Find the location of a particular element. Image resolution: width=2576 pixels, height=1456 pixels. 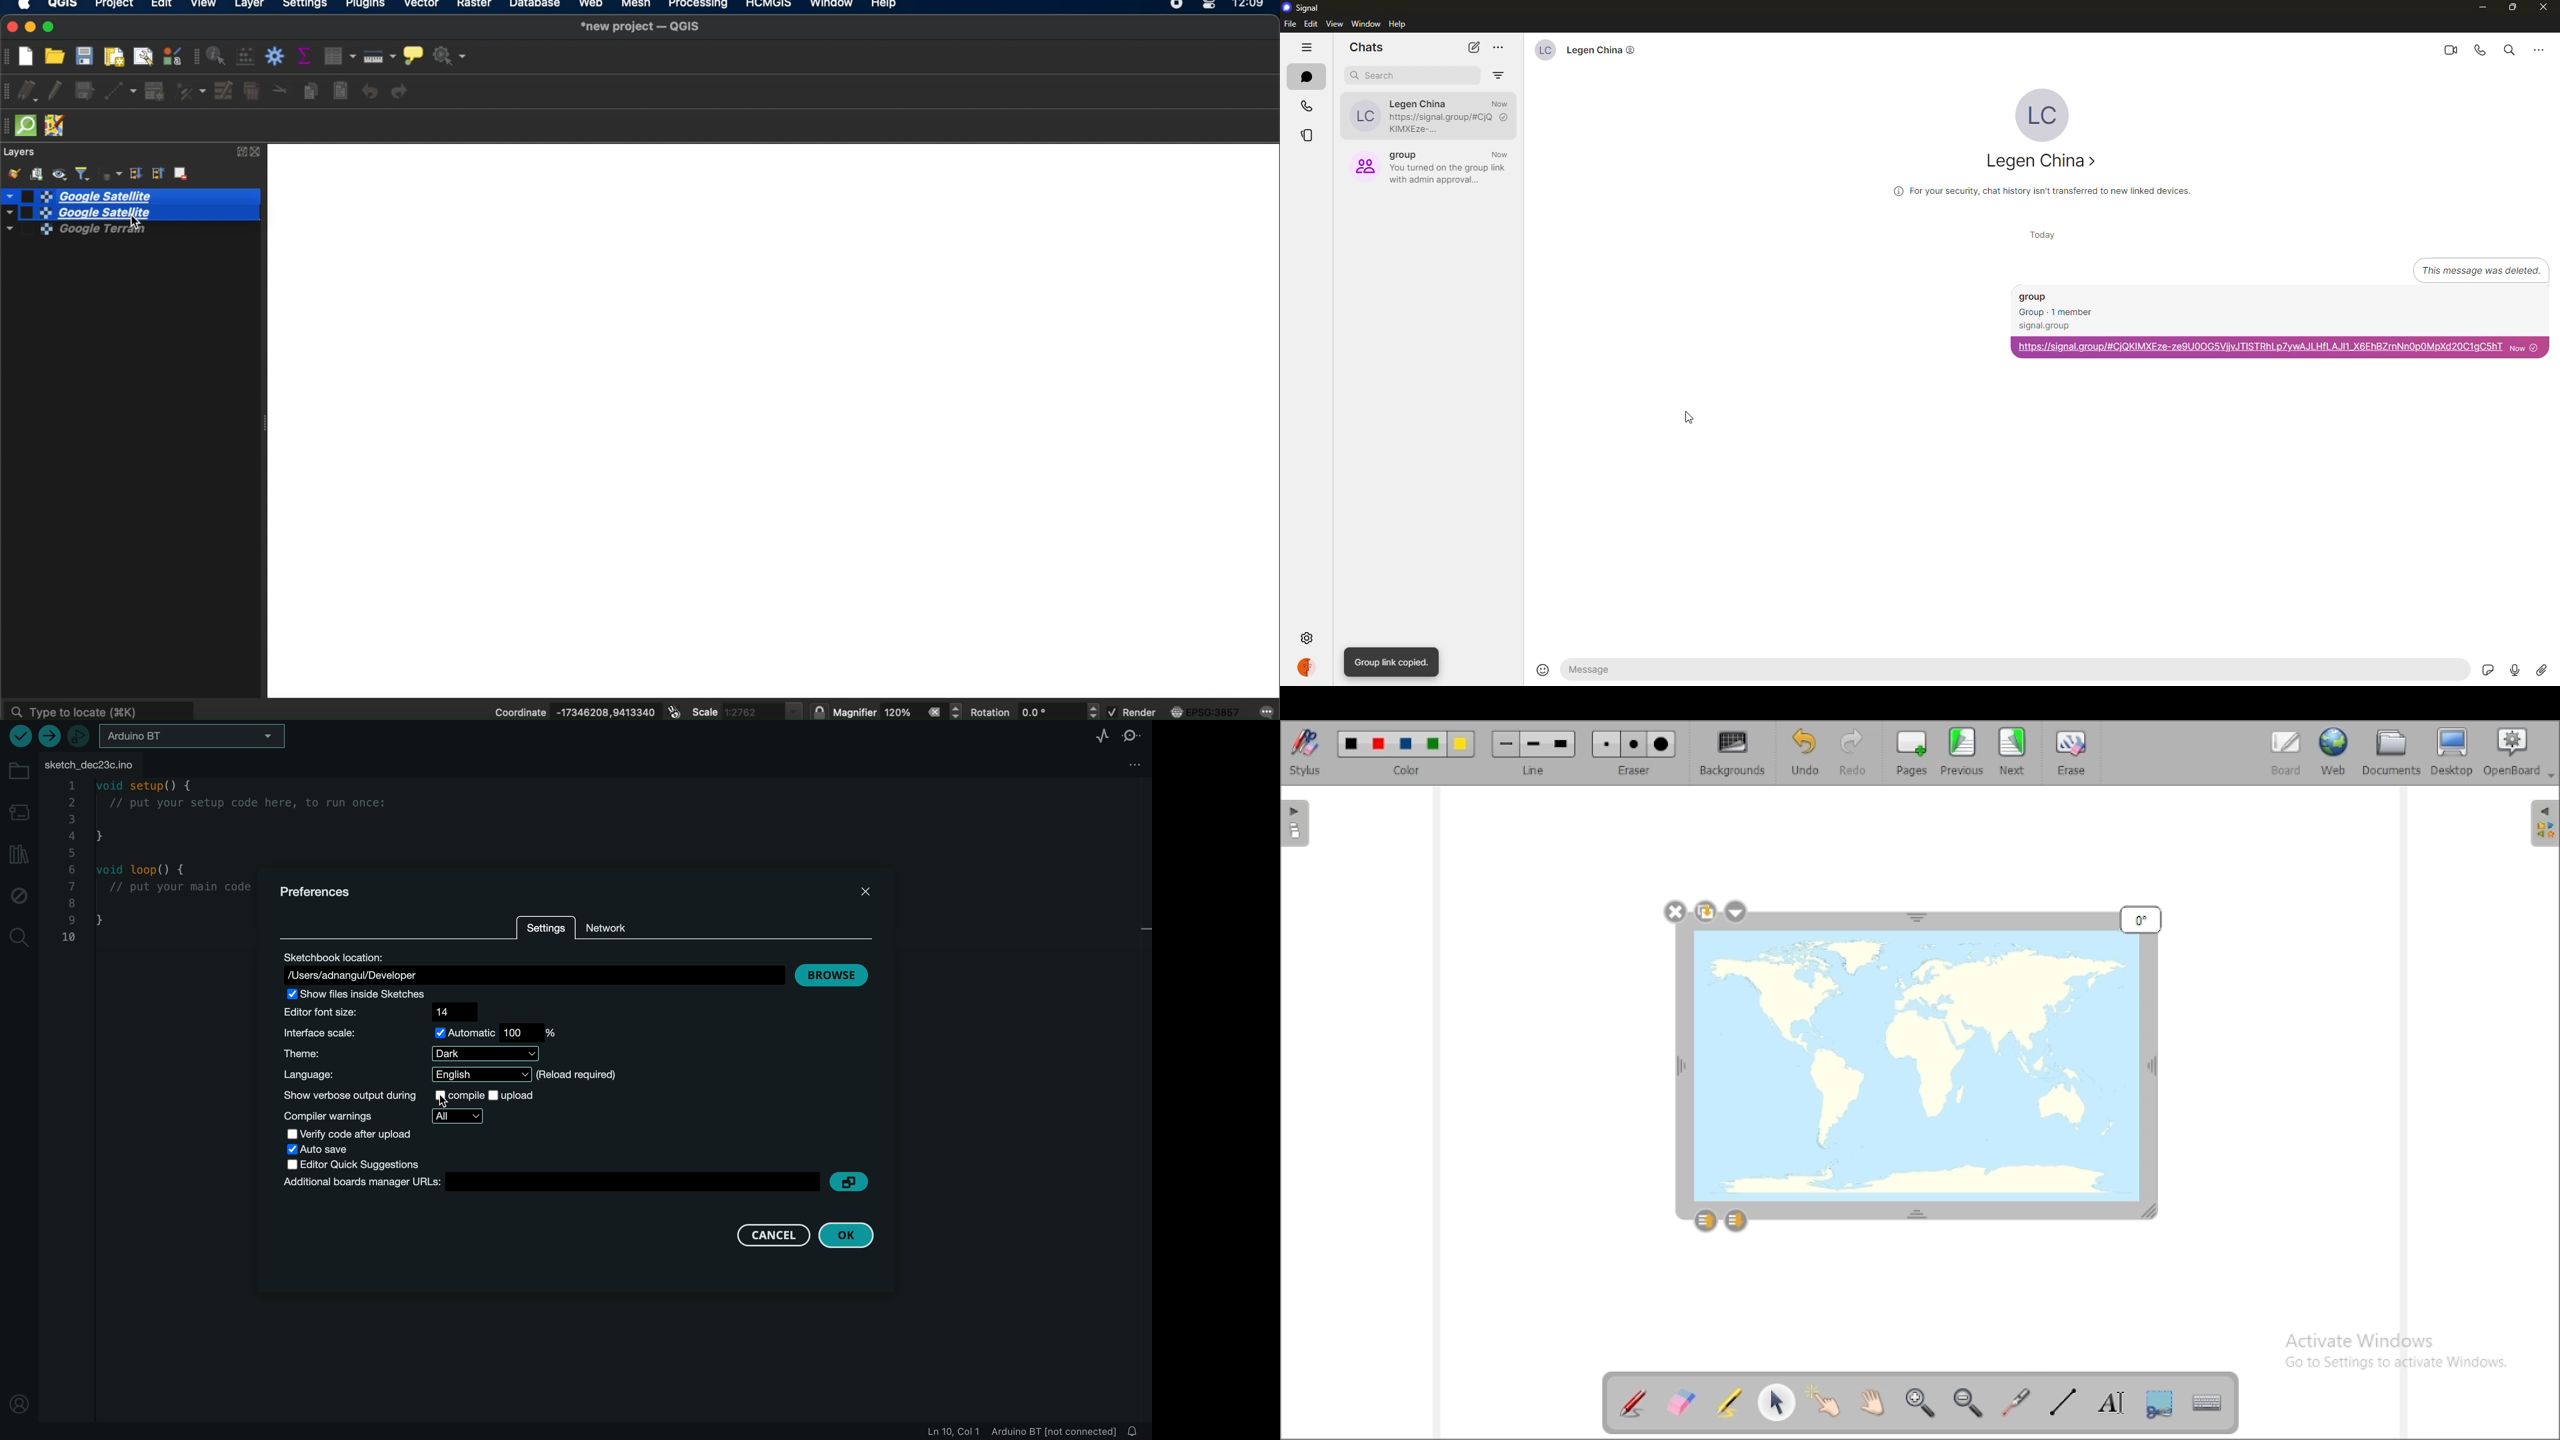

show summary statistics is located at coordinates (307, 56).